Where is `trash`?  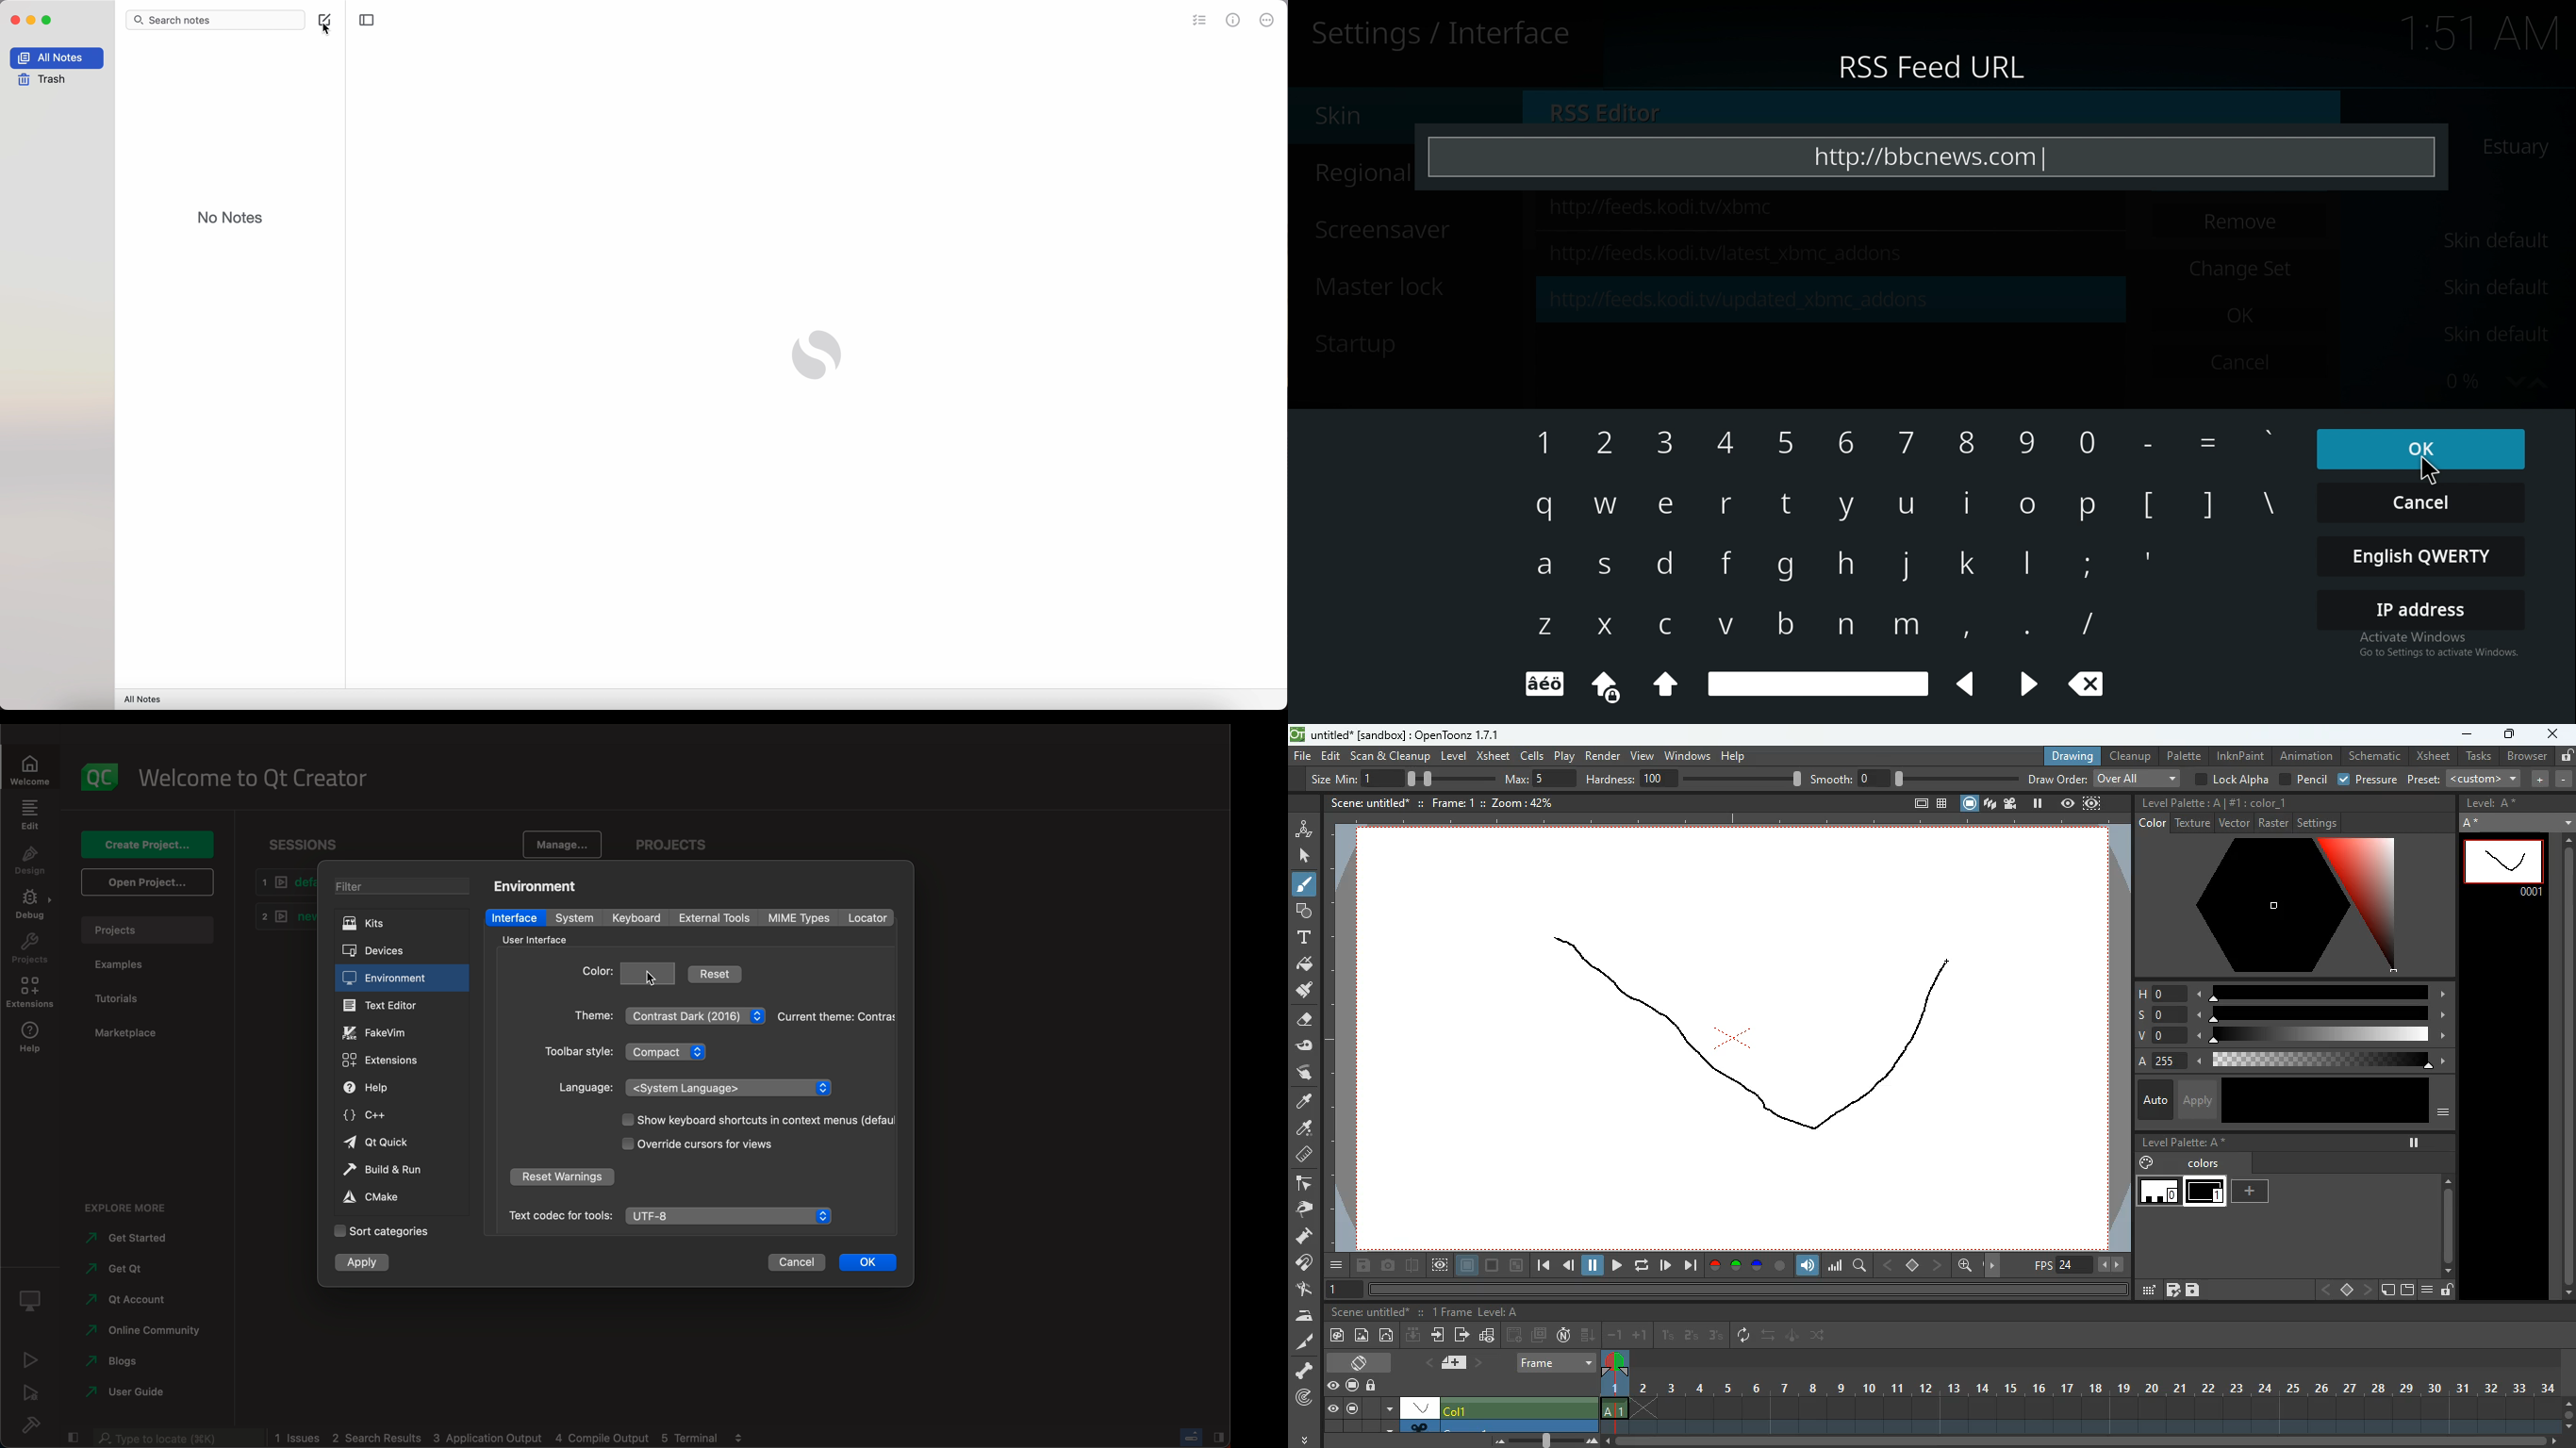 trash is located at coordinates (45, 81).